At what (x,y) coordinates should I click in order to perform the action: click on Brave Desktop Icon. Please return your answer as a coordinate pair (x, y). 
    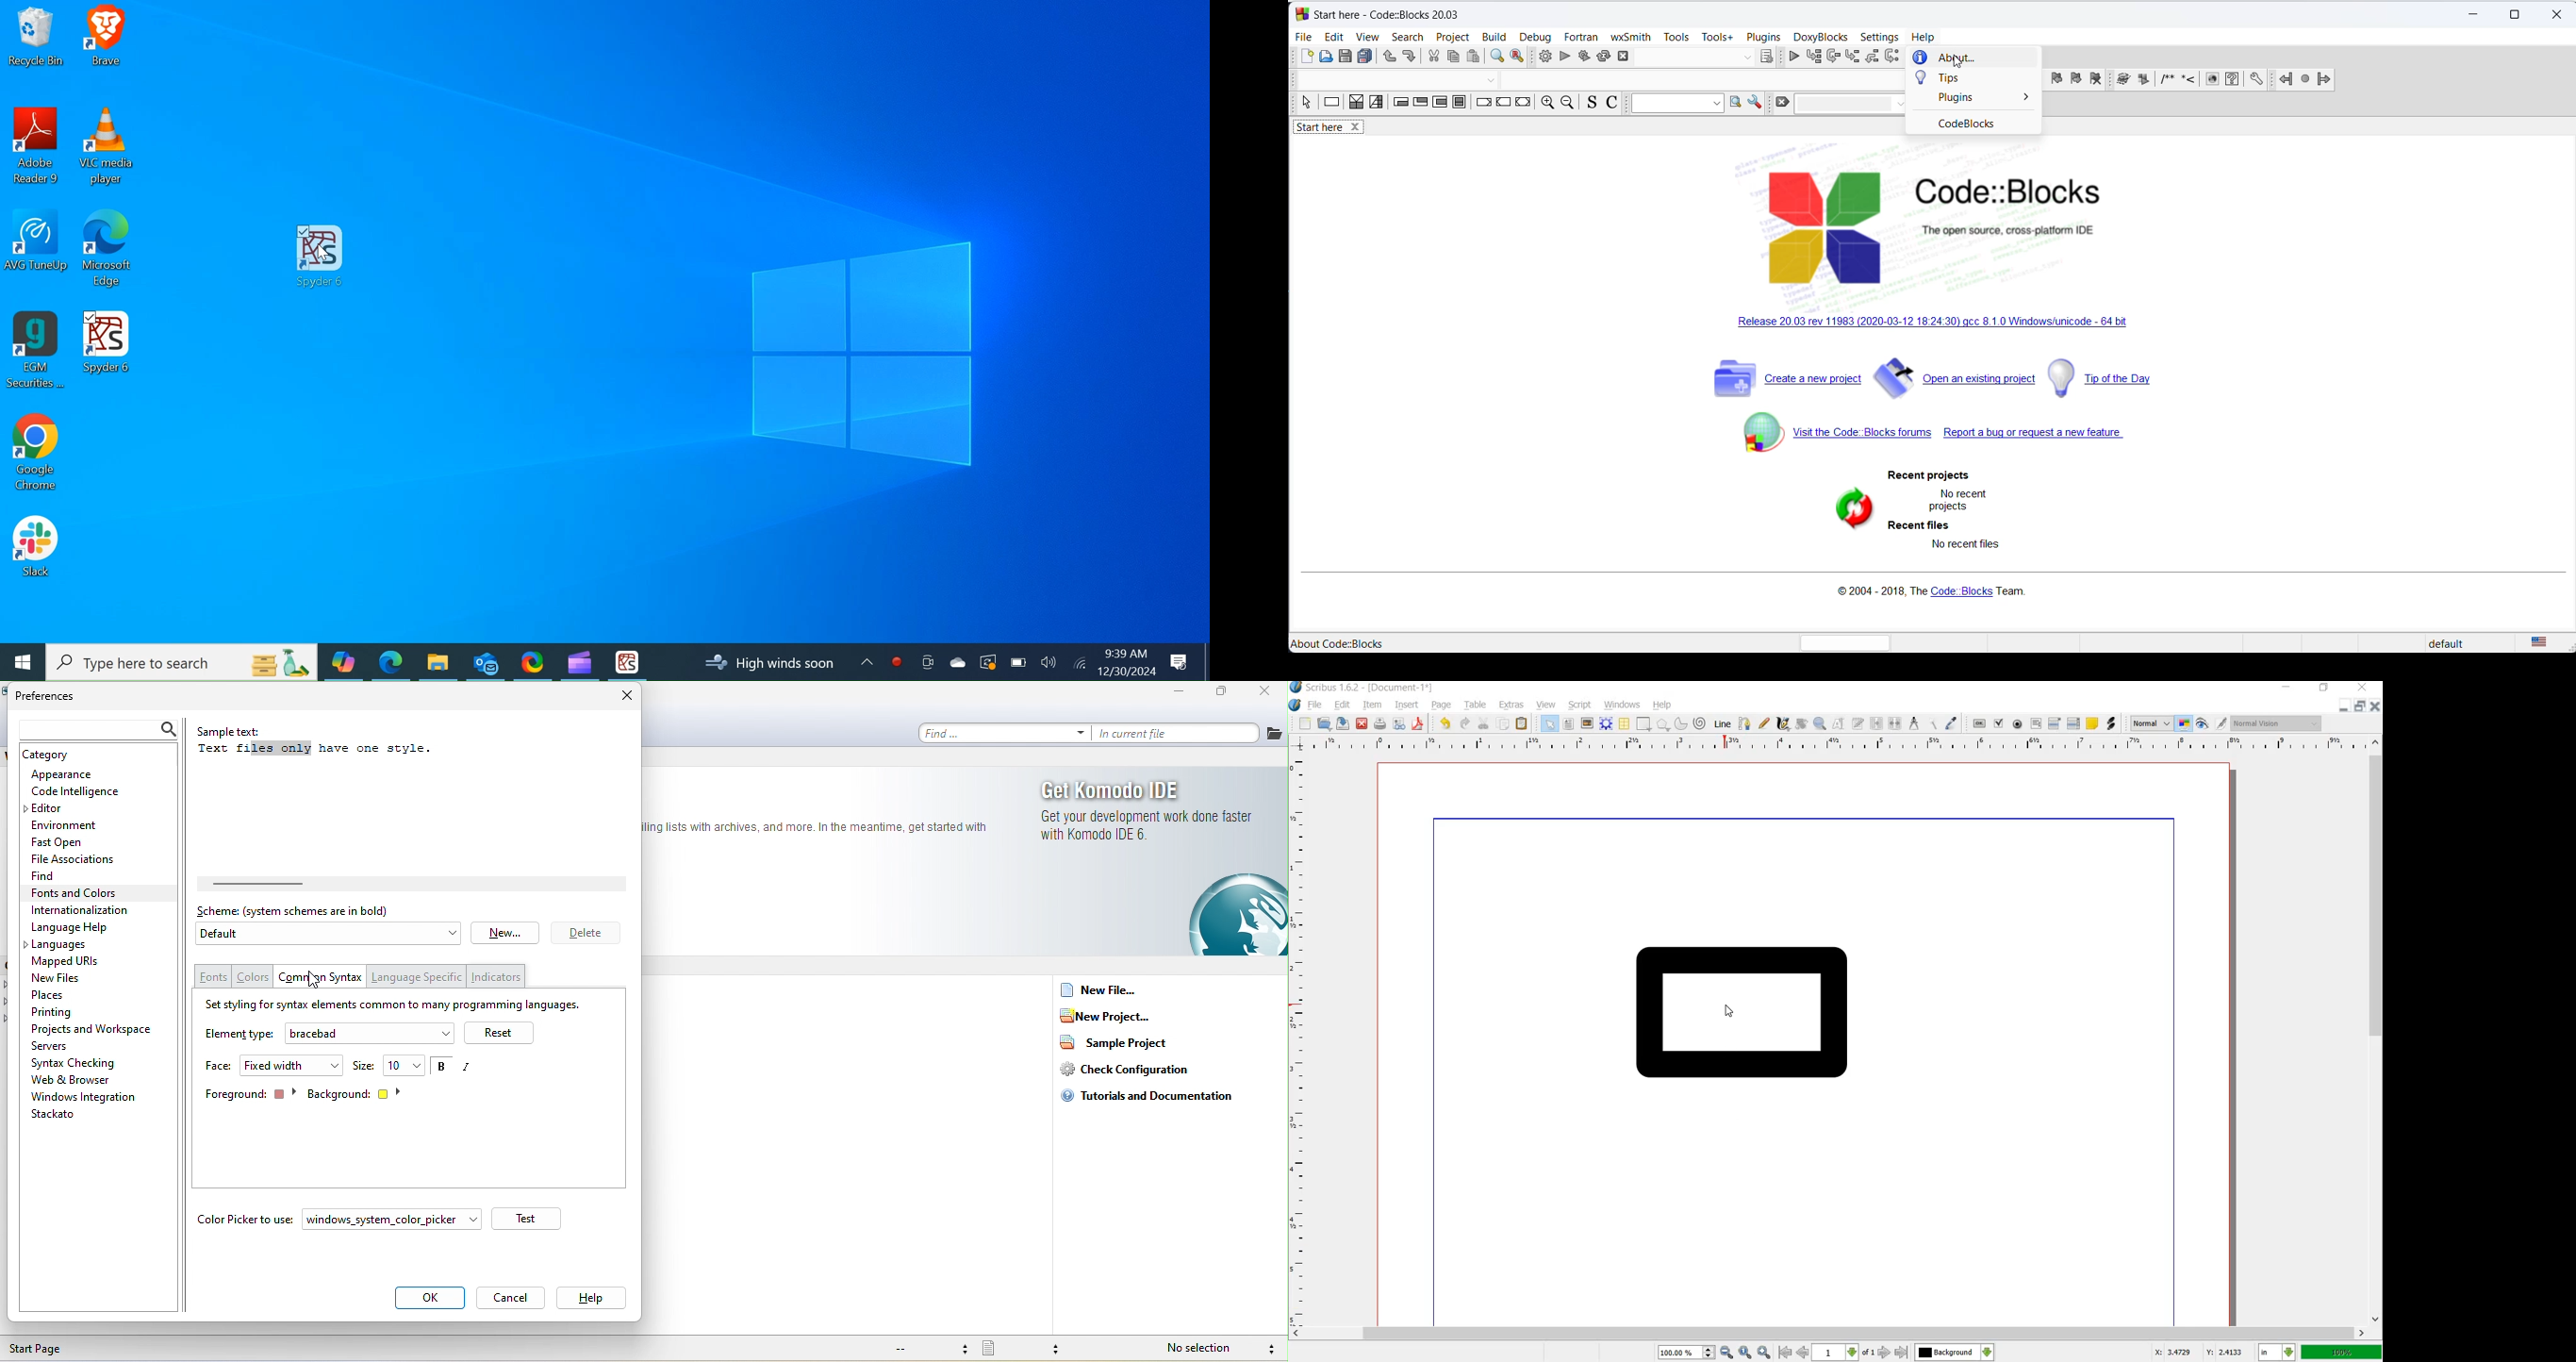
    Looking at the image, I should click on (107, 39).